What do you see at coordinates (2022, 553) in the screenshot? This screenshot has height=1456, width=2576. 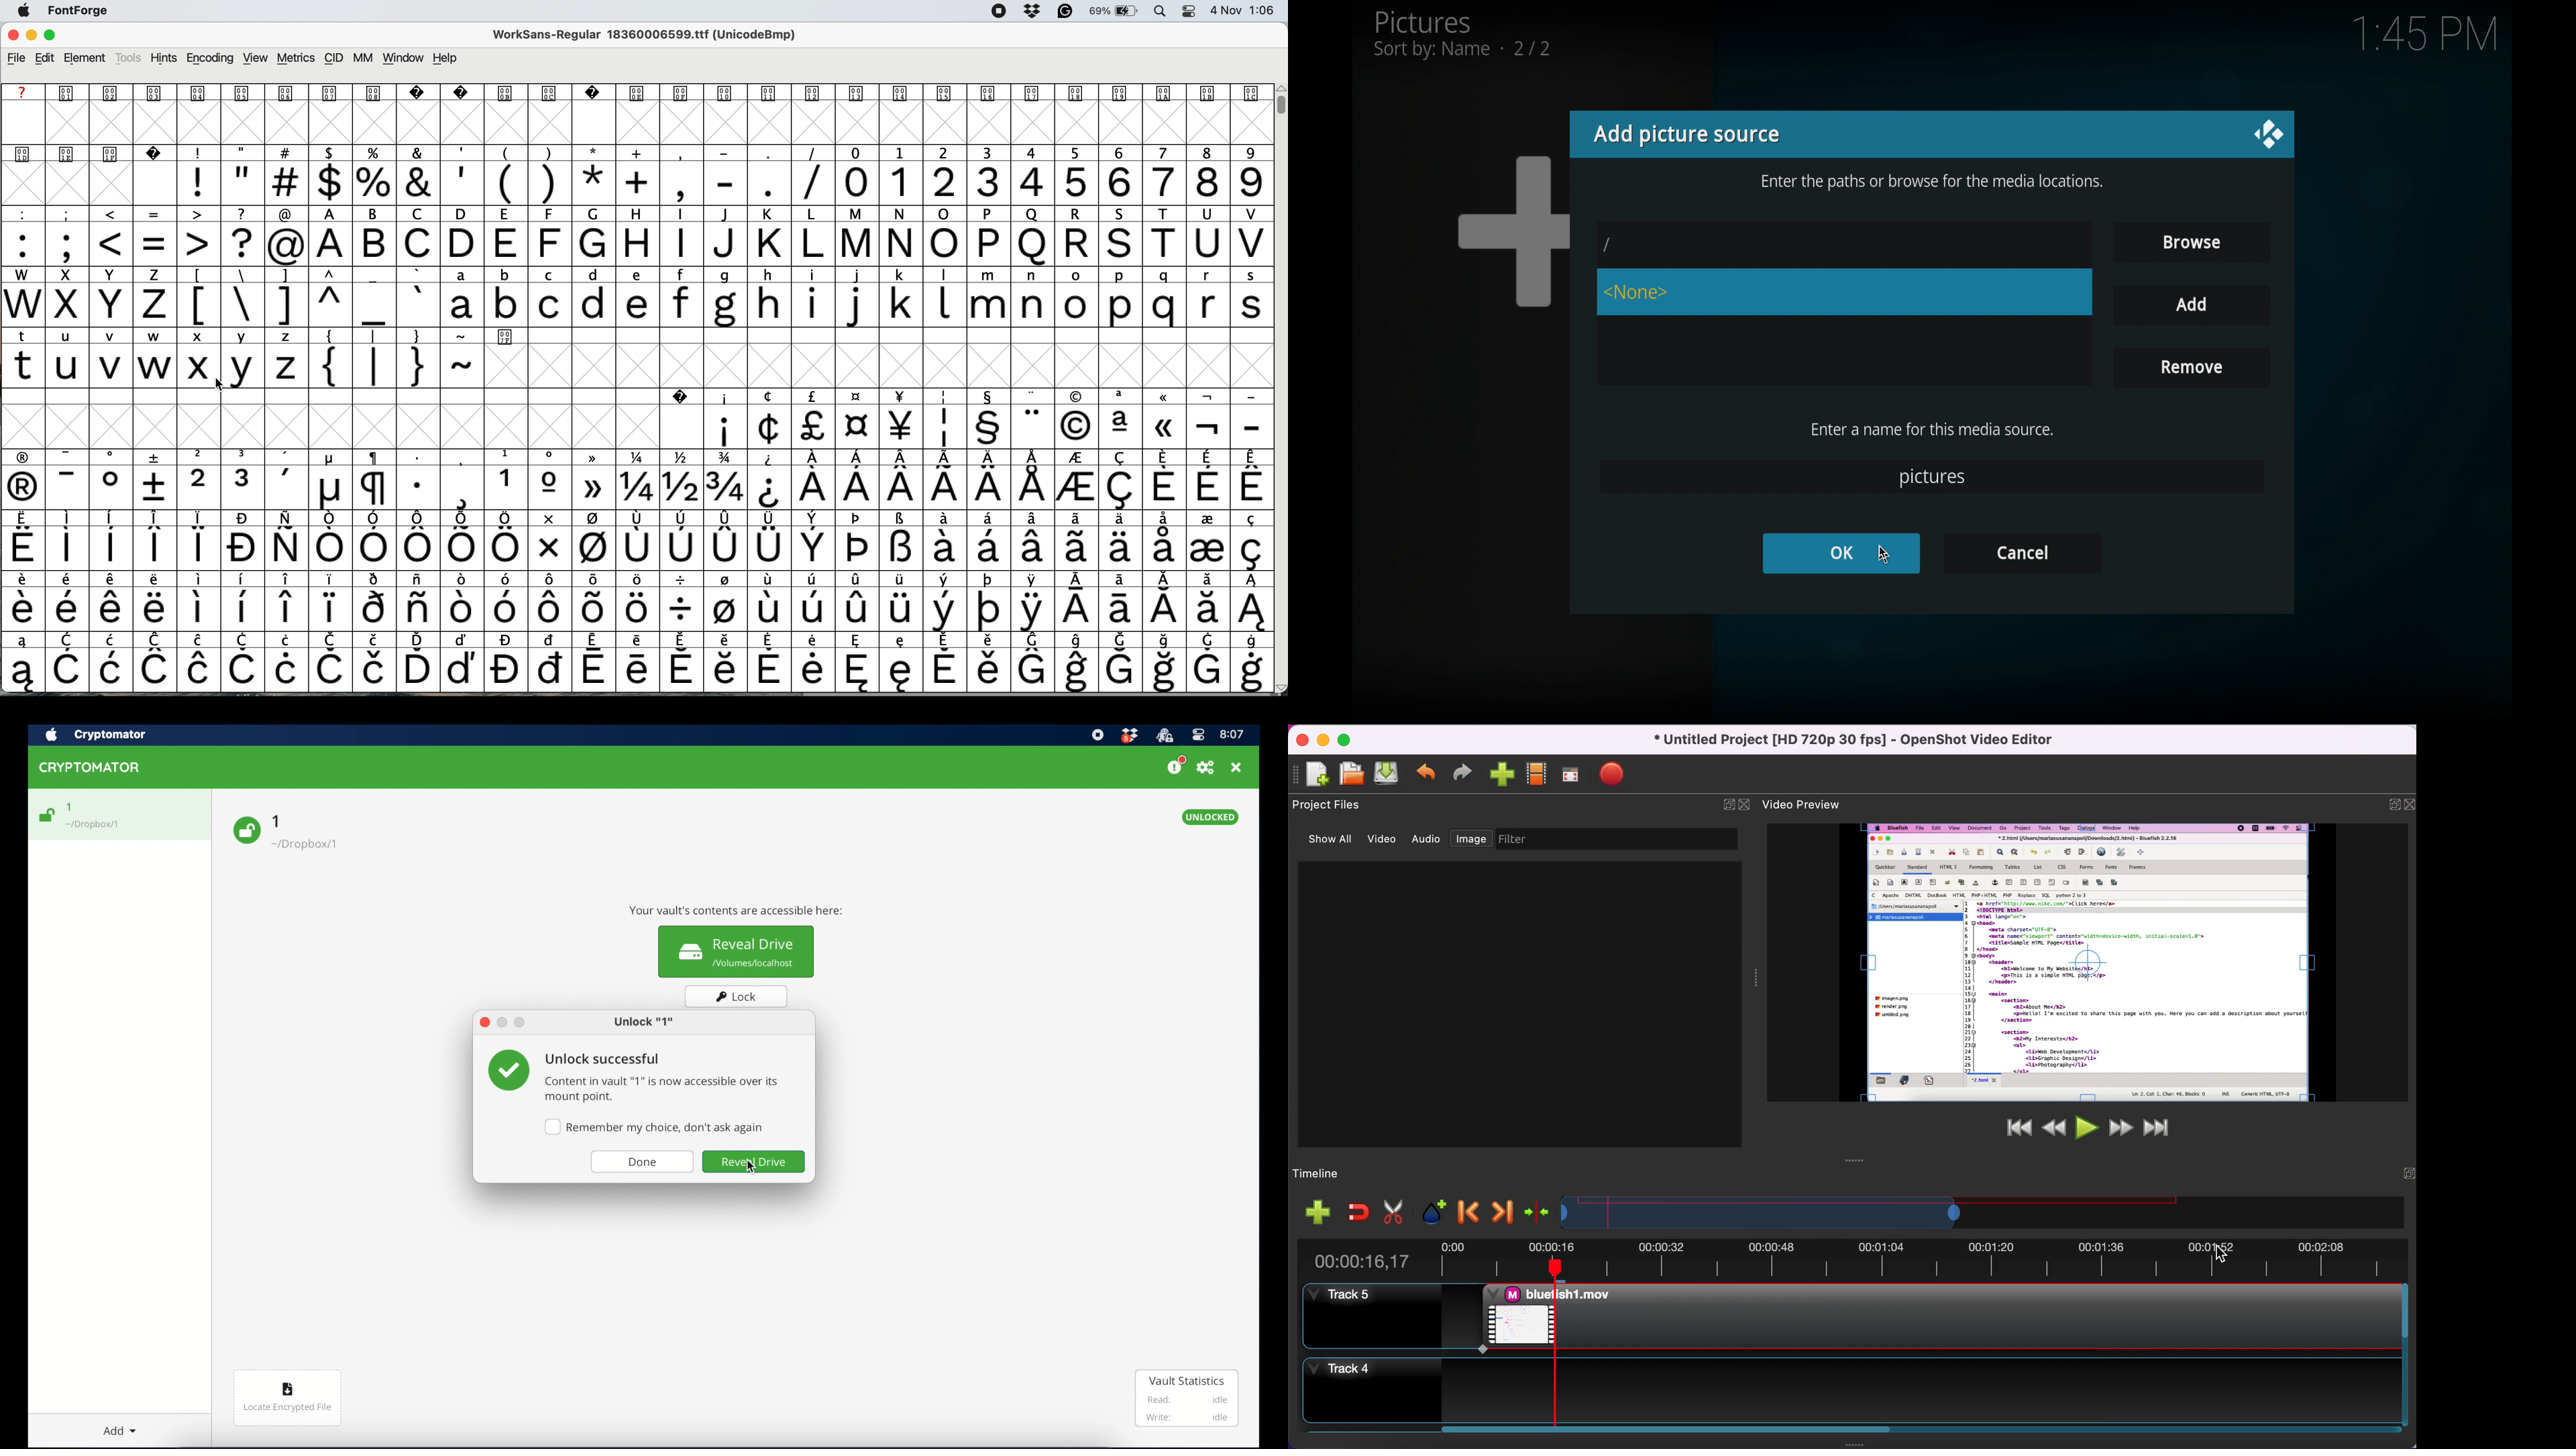 I see `cancel` at bounding box center [2022, 553].